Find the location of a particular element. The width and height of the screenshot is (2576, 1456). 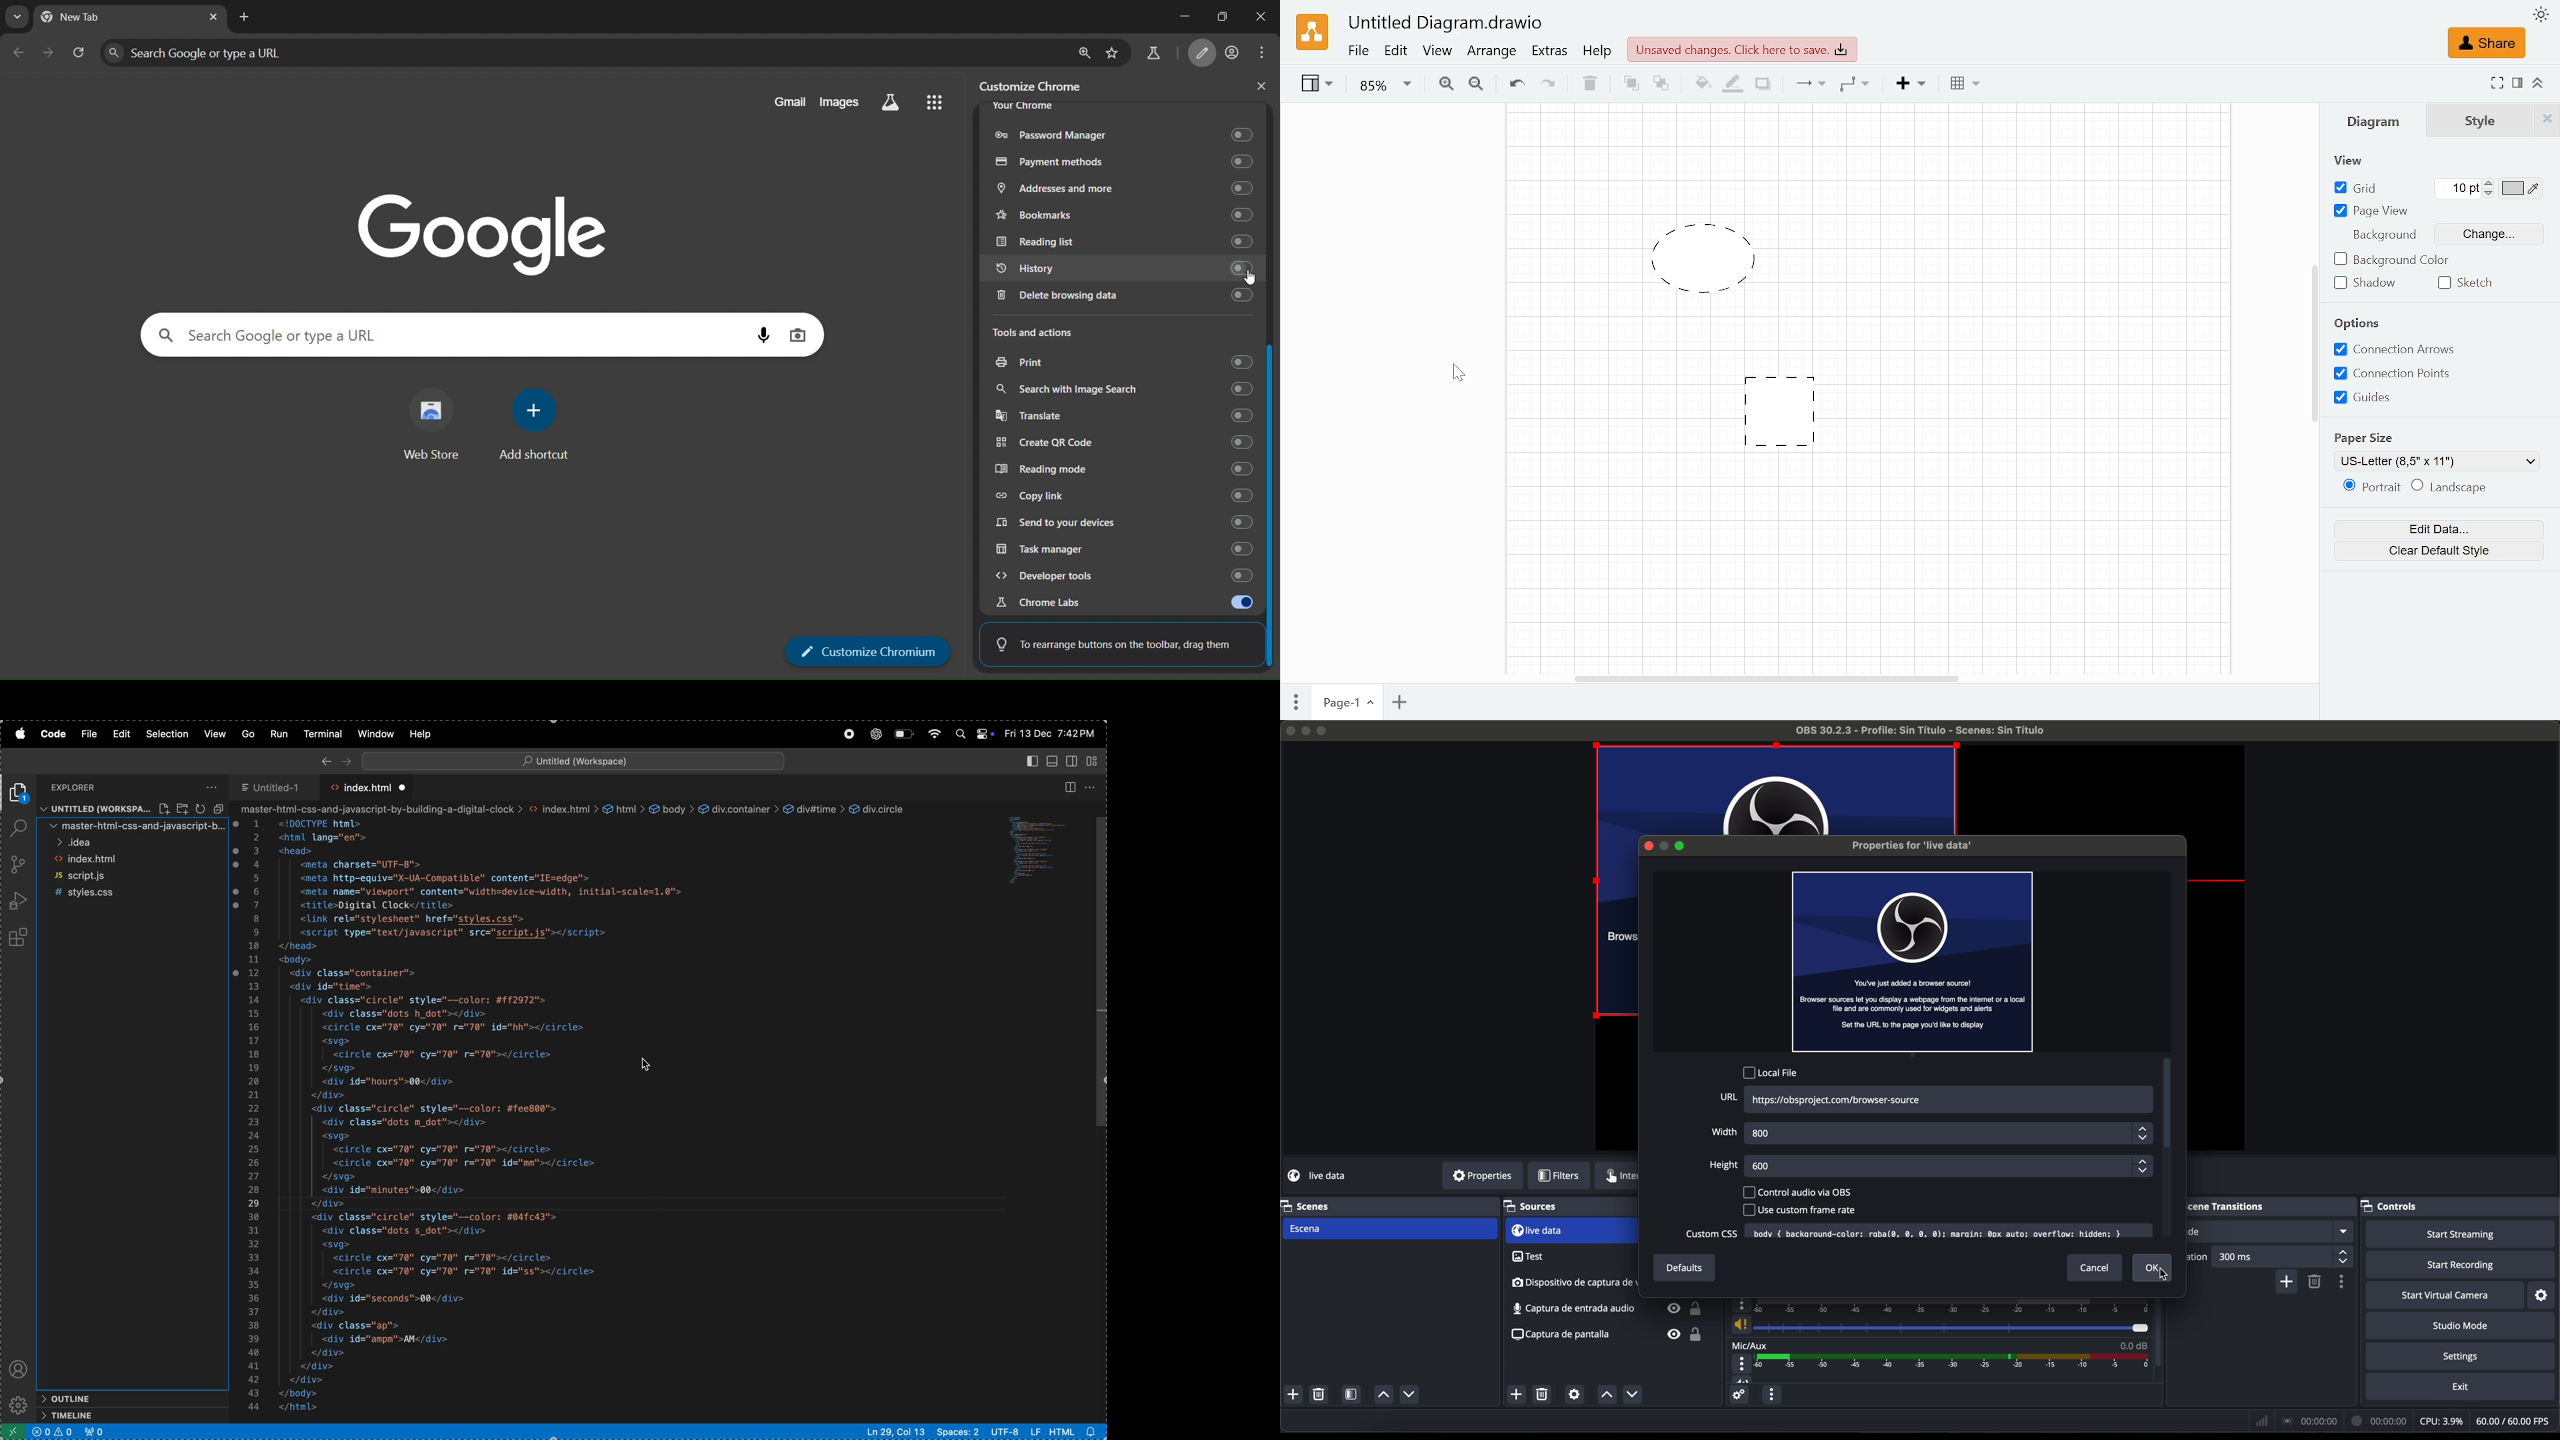

mic/aux is located at coordinates (1754, 1346).